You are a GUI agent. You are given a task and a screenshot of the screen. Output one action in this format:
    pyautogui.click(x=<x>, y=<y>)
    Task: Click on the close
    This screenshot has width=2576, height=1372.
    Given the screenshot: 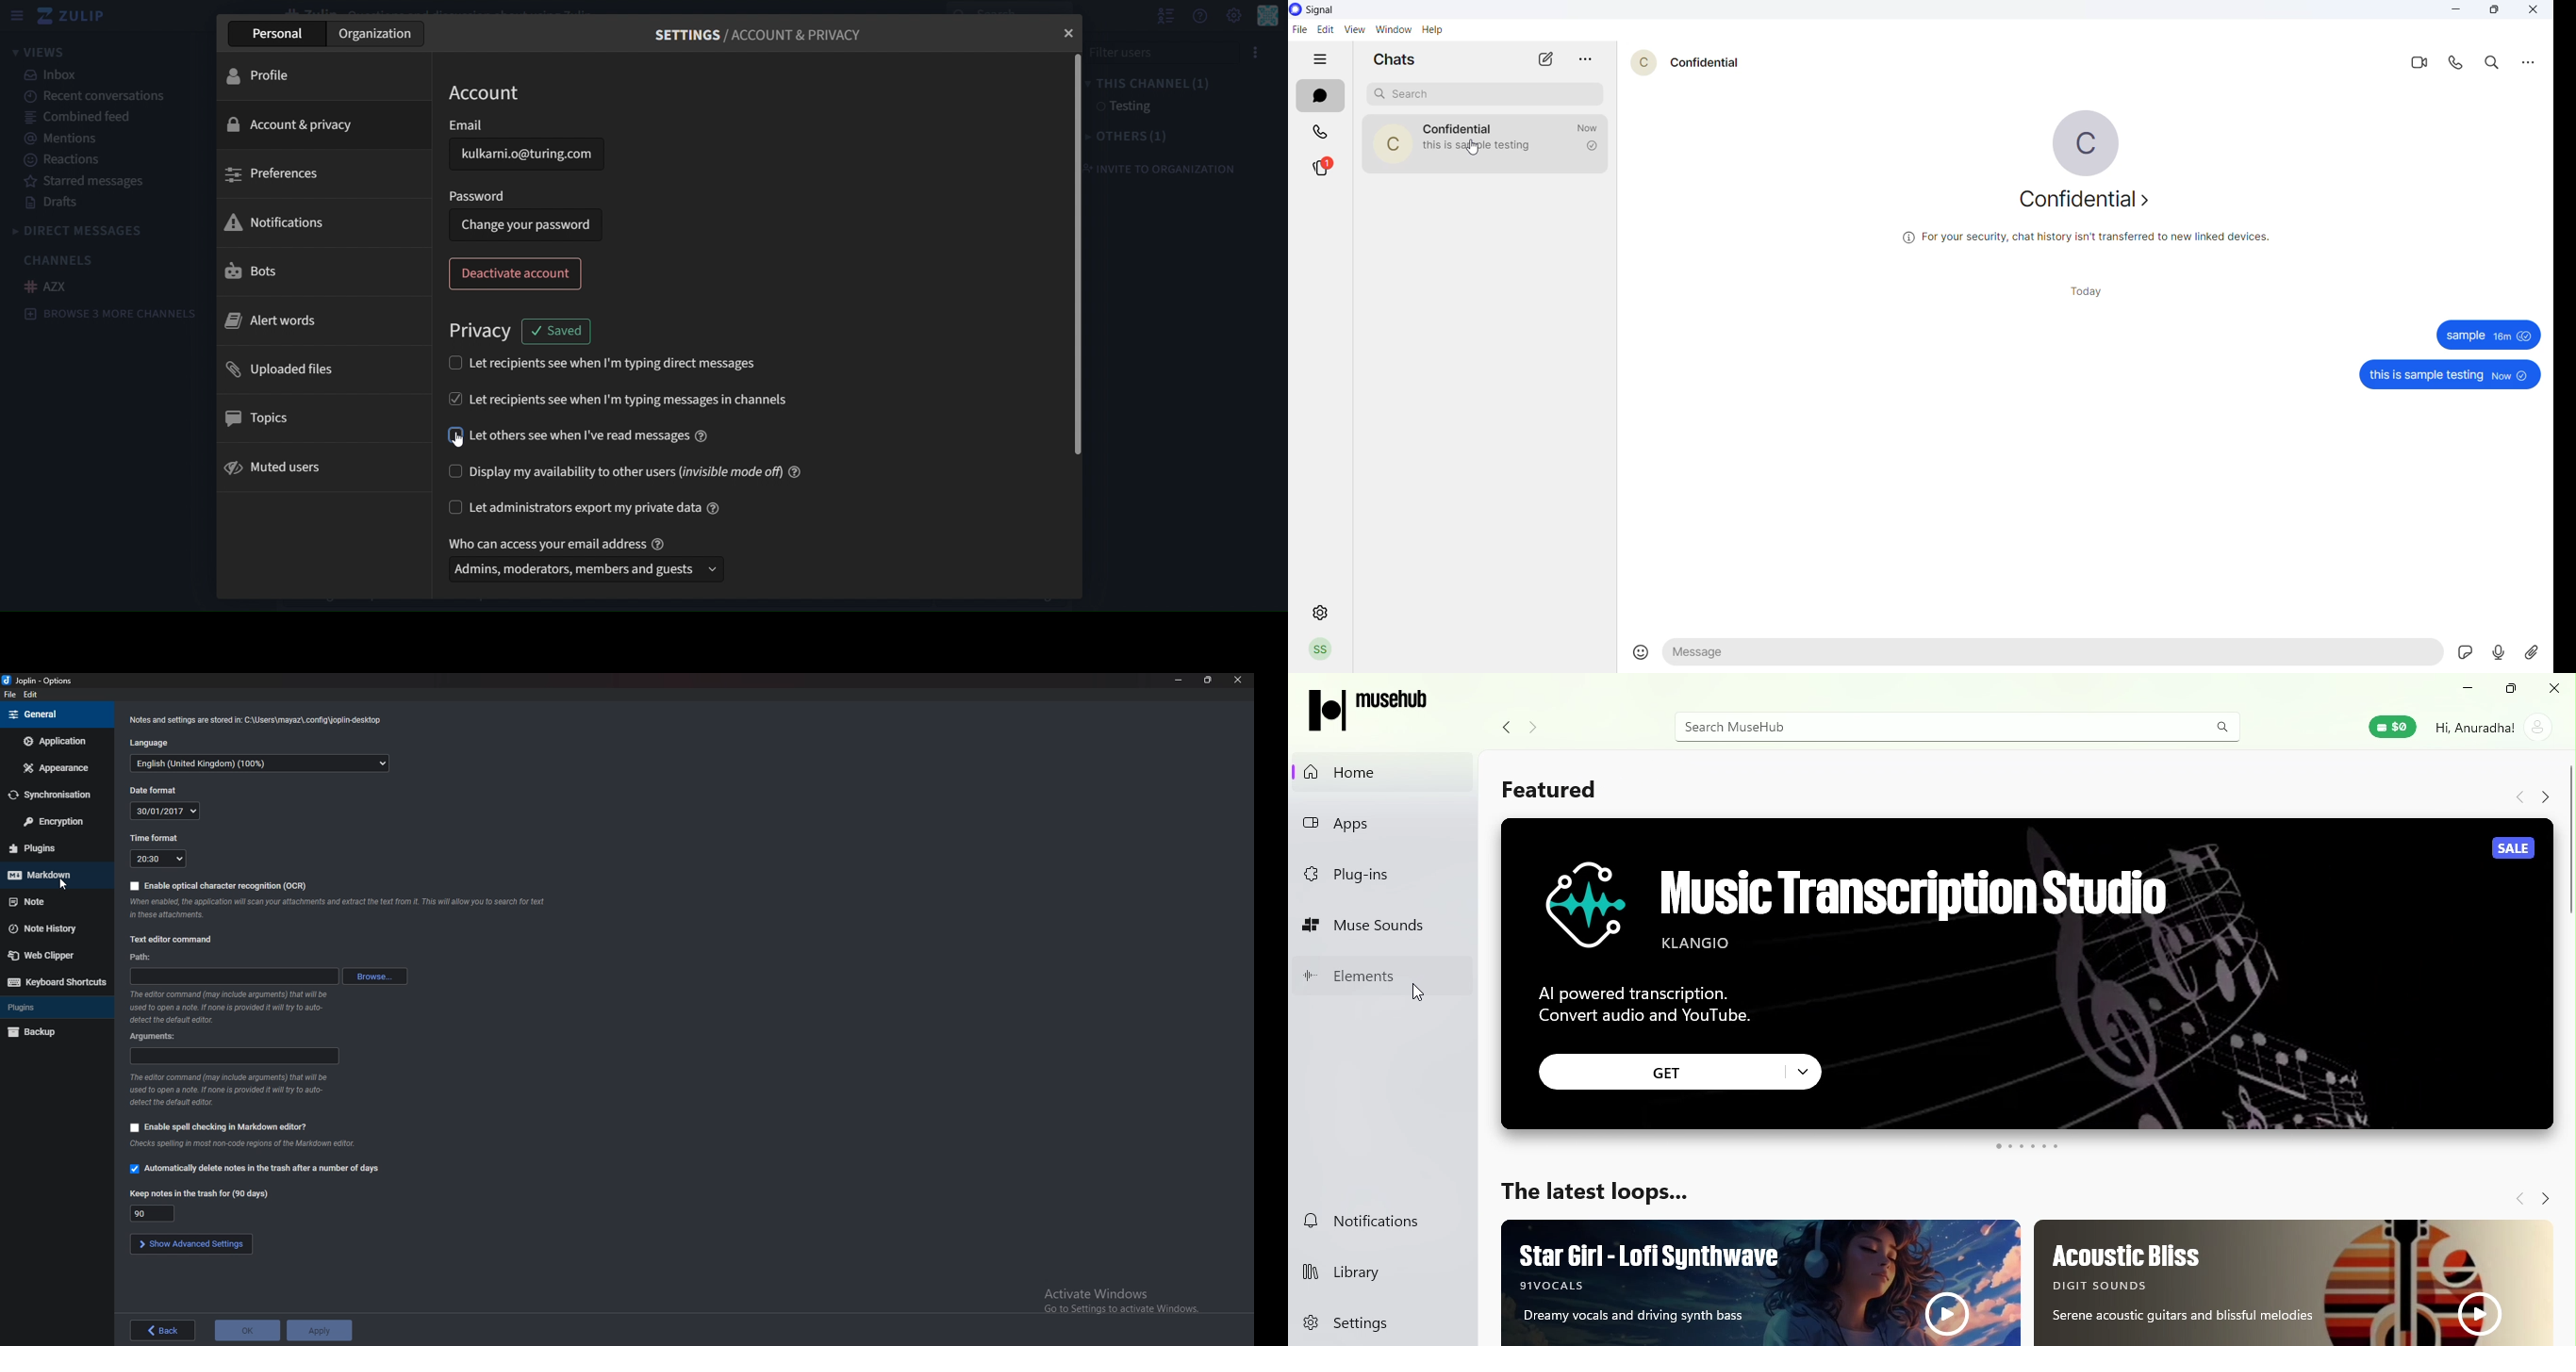 What is the action you would take?
    pyautogui.click(x=1239, y=680)
    